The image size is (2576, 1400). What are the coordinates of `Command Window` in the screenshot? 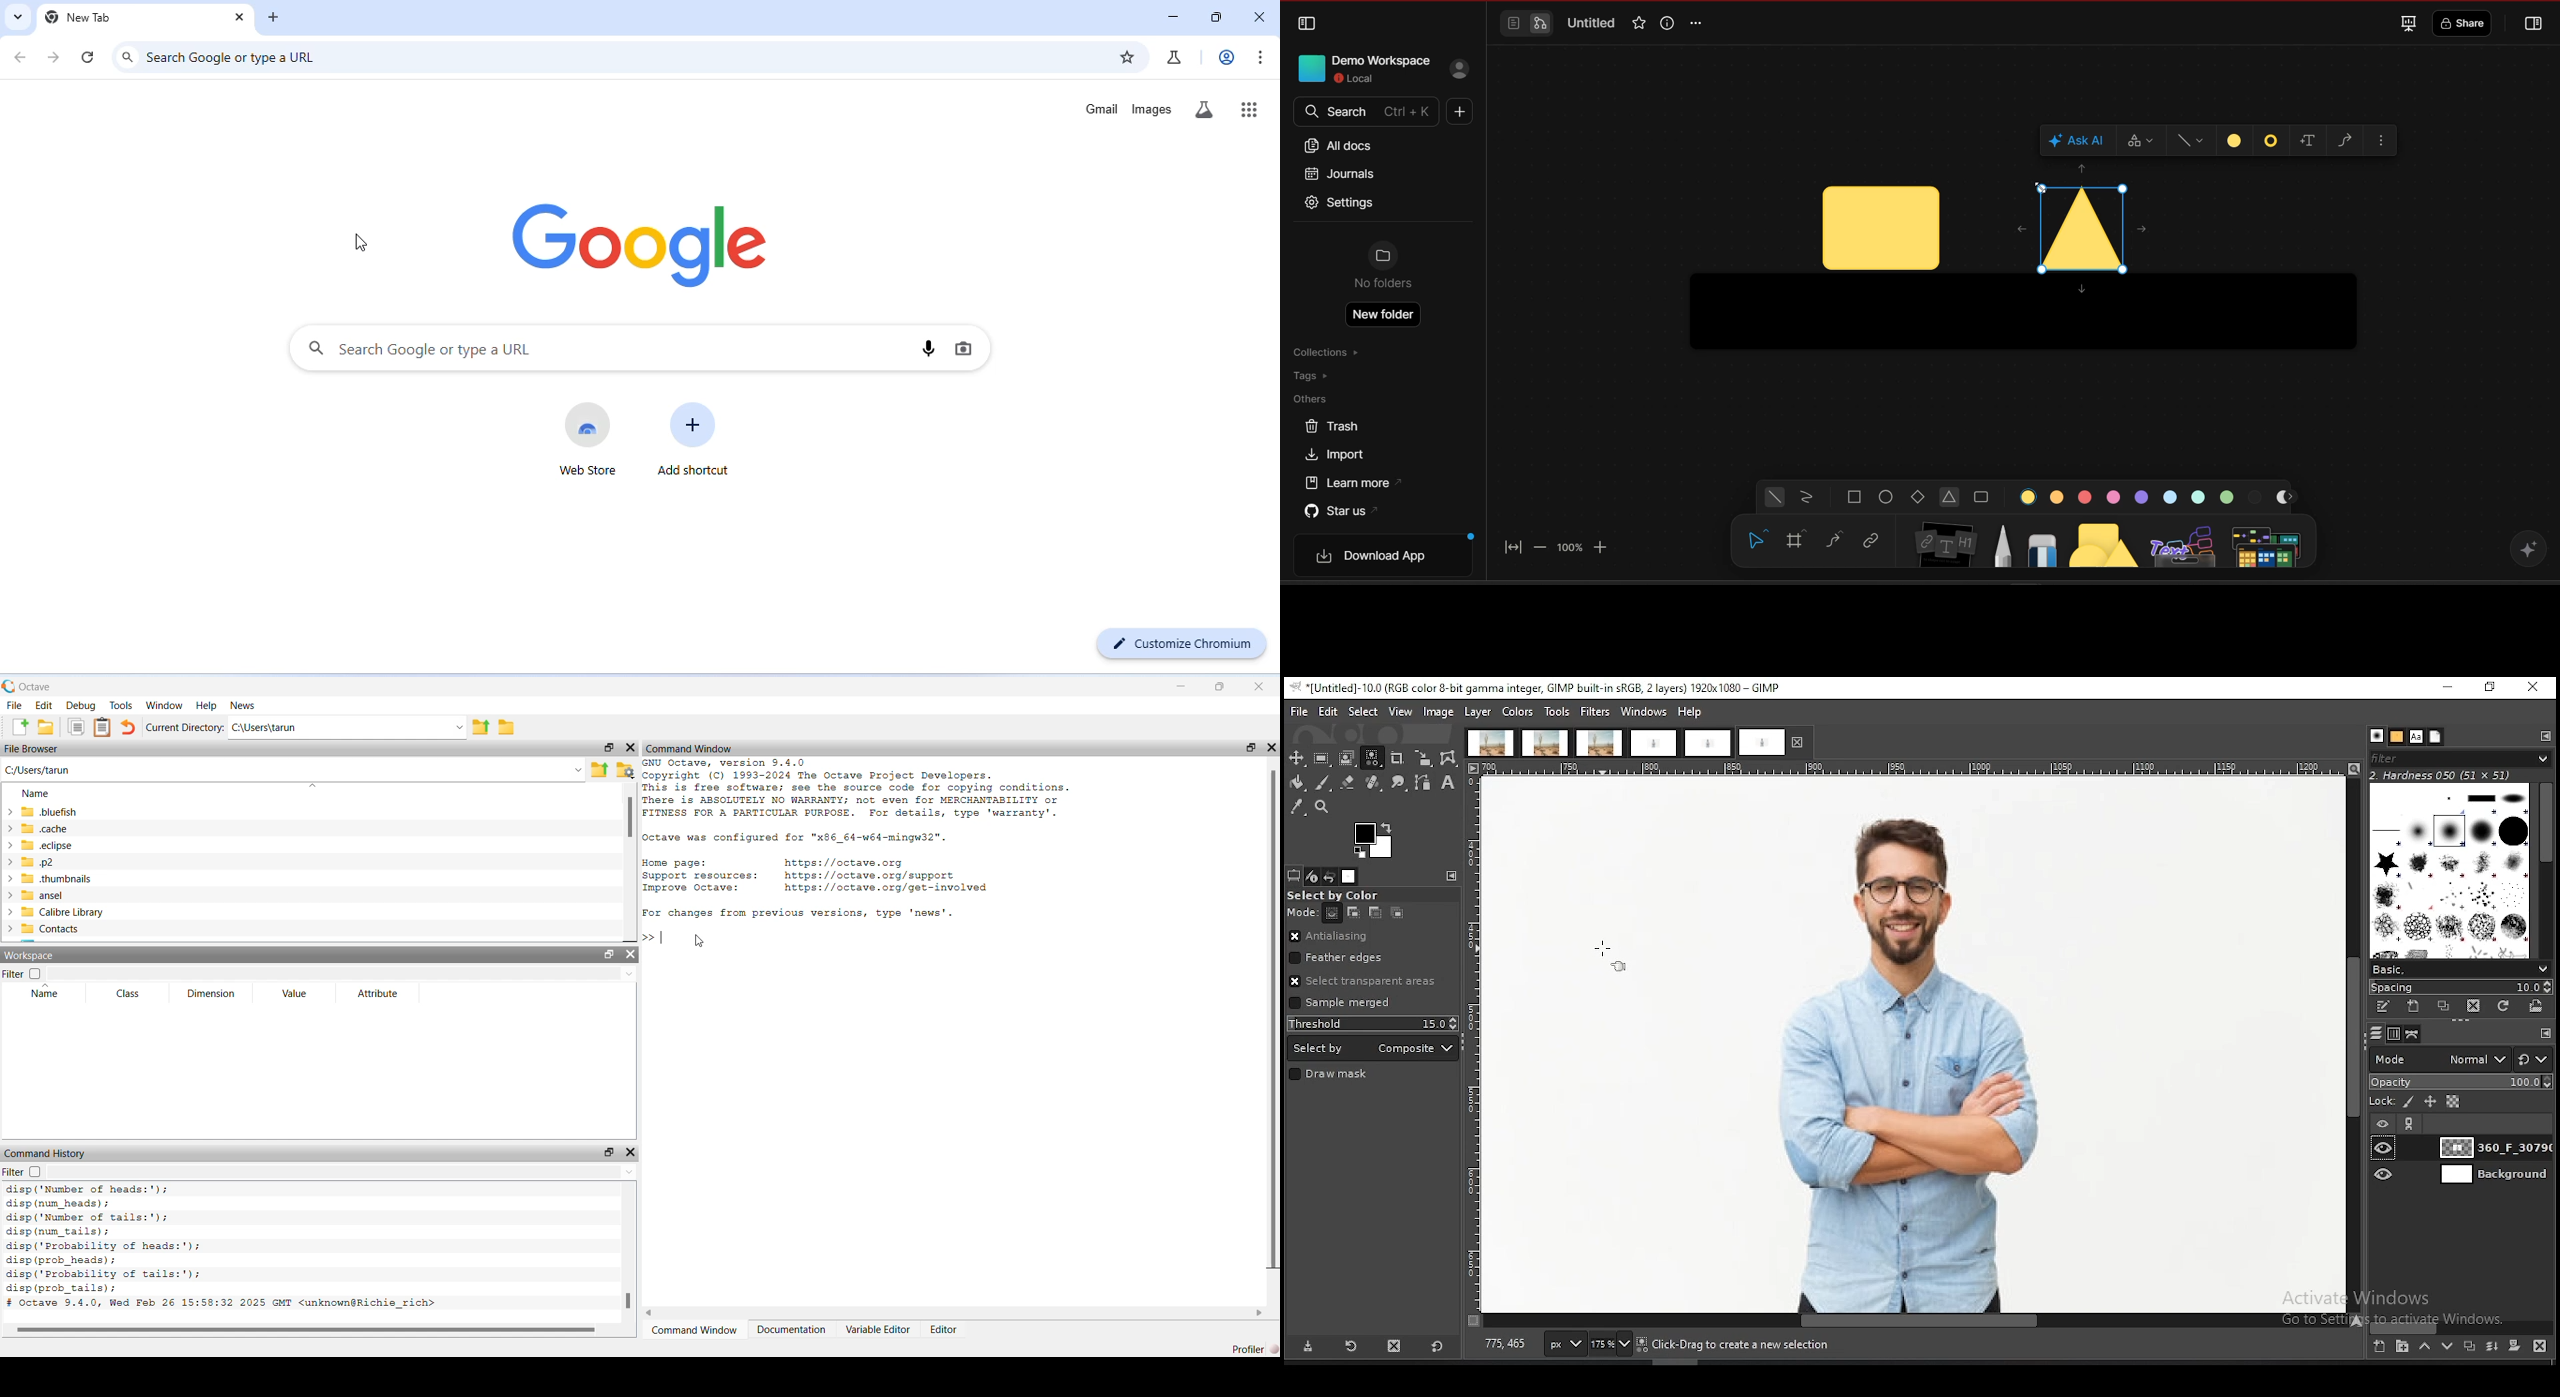 It's located at (693, 1330).